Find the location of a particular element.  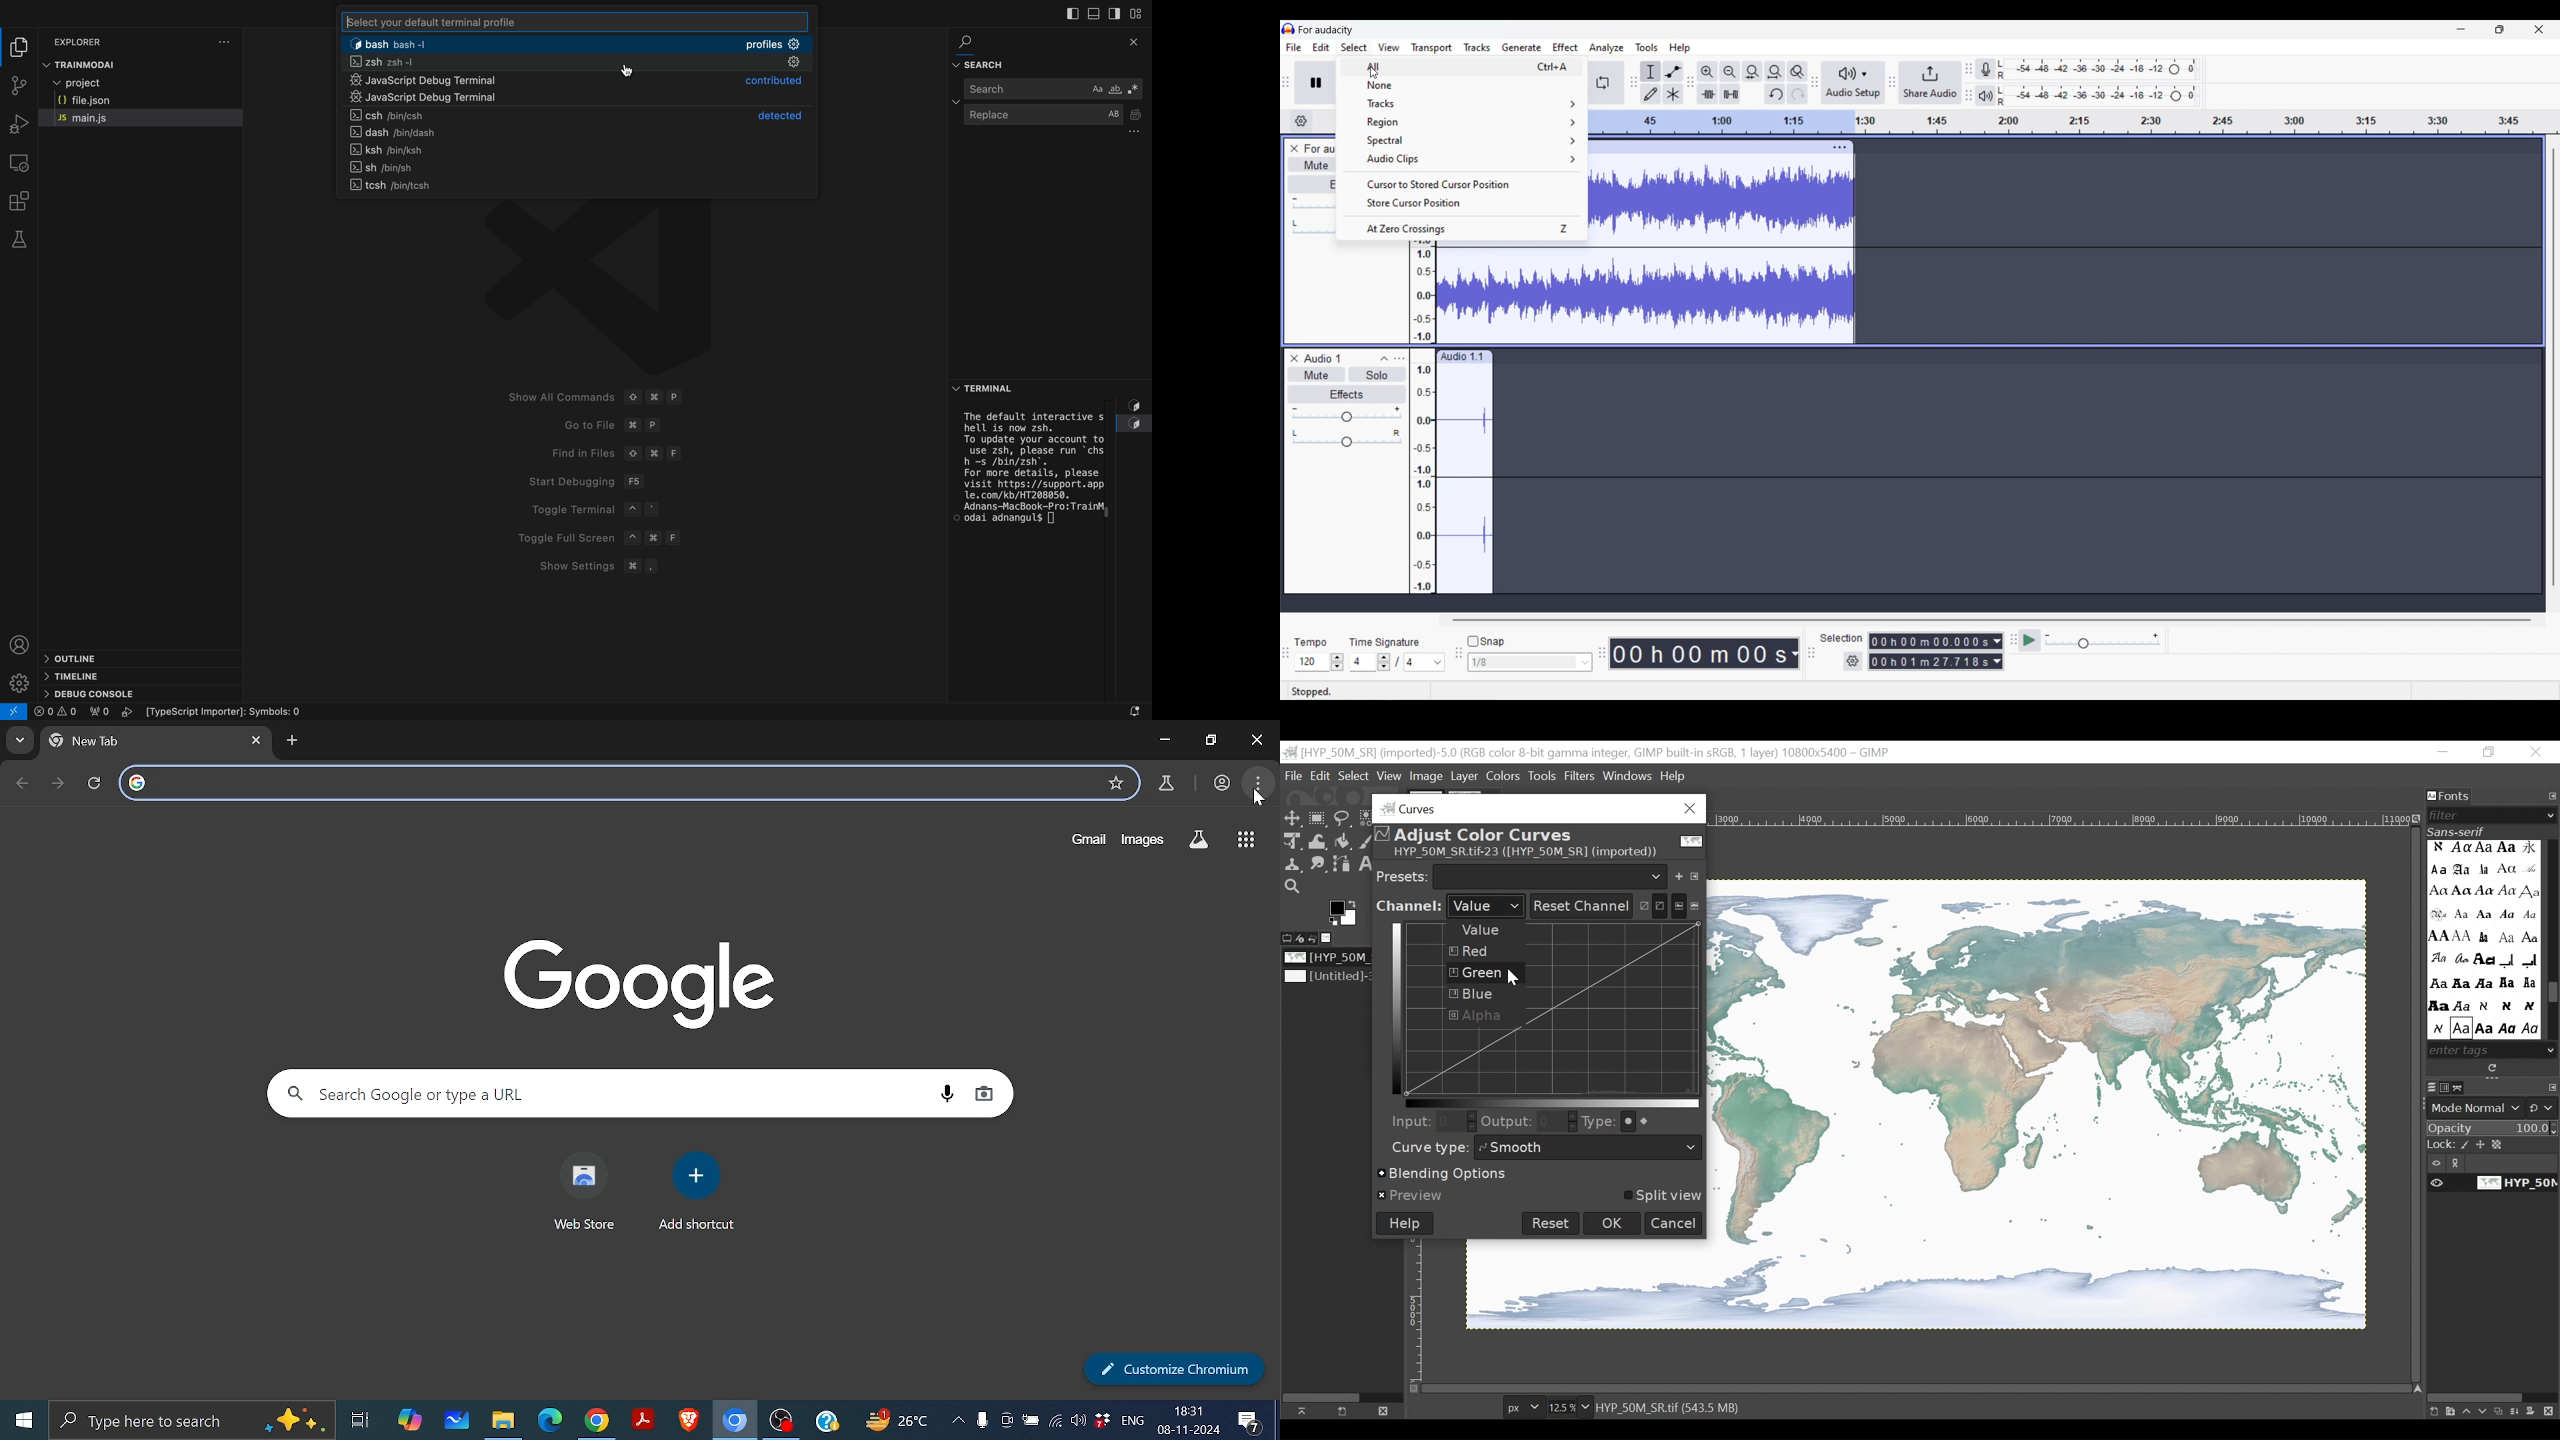

pan: center is located at coordinates (1348, 438).